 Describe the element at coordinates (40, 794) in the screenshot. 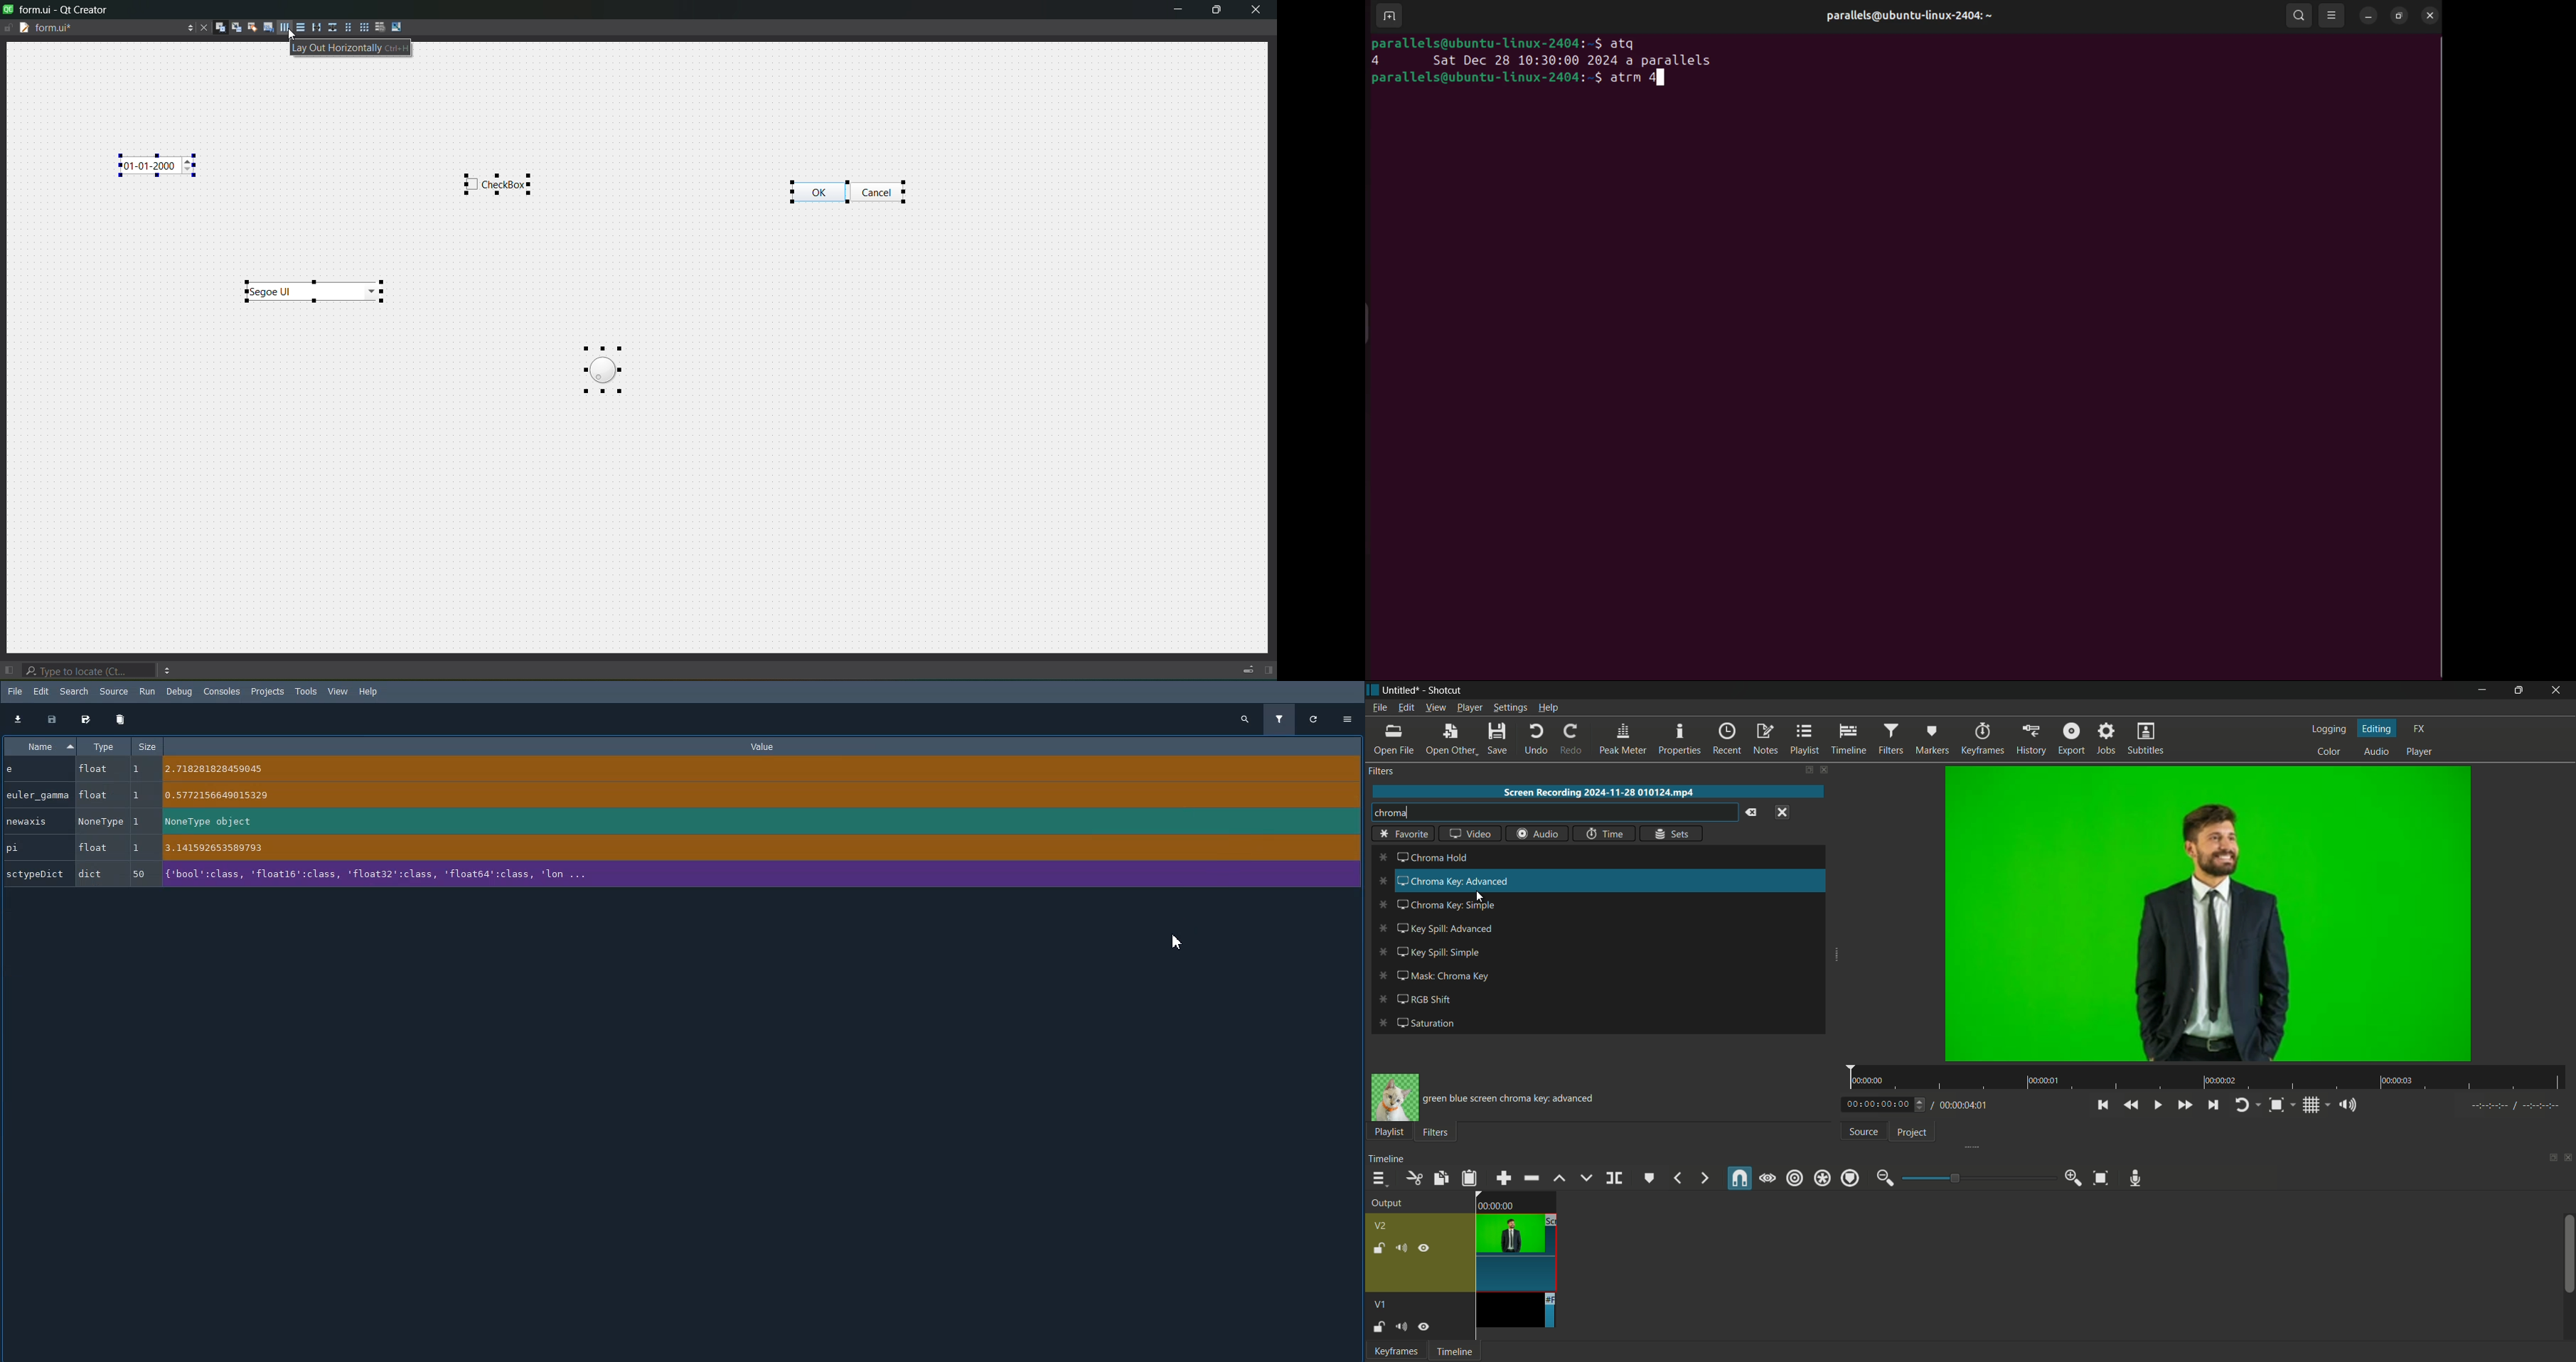

I see `euler_gama` at that location.